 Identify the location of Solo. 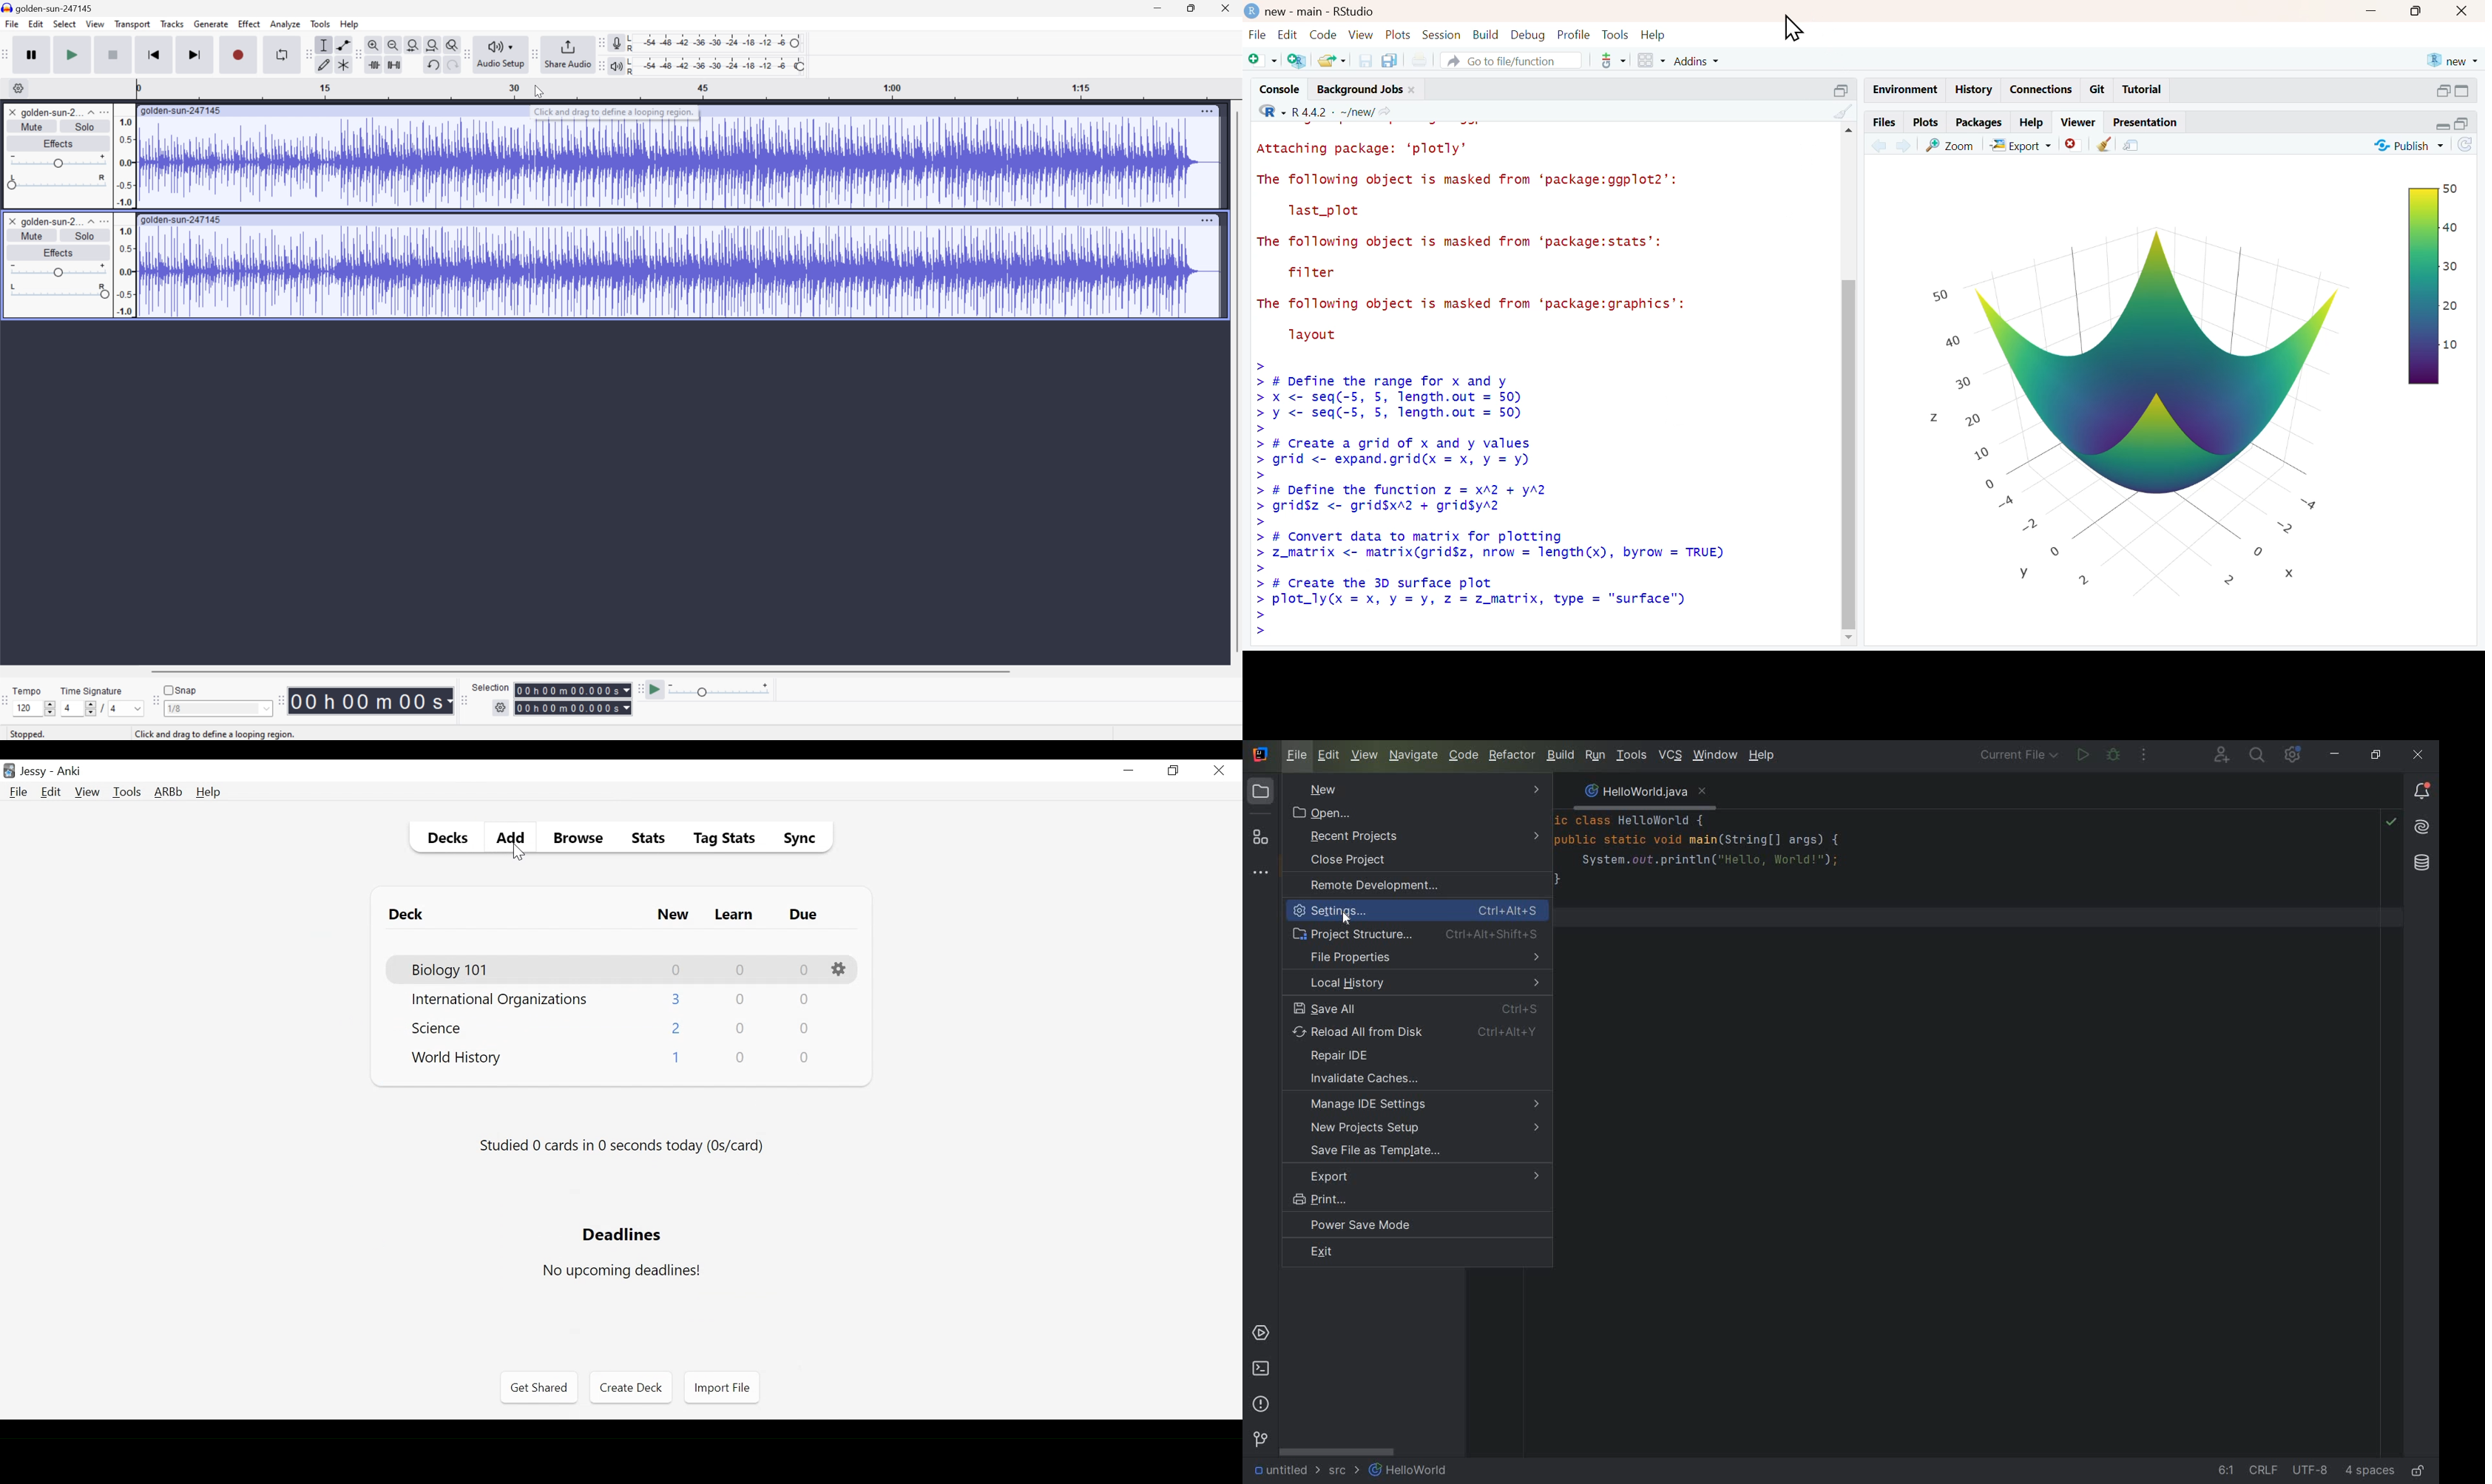
(85, 127).